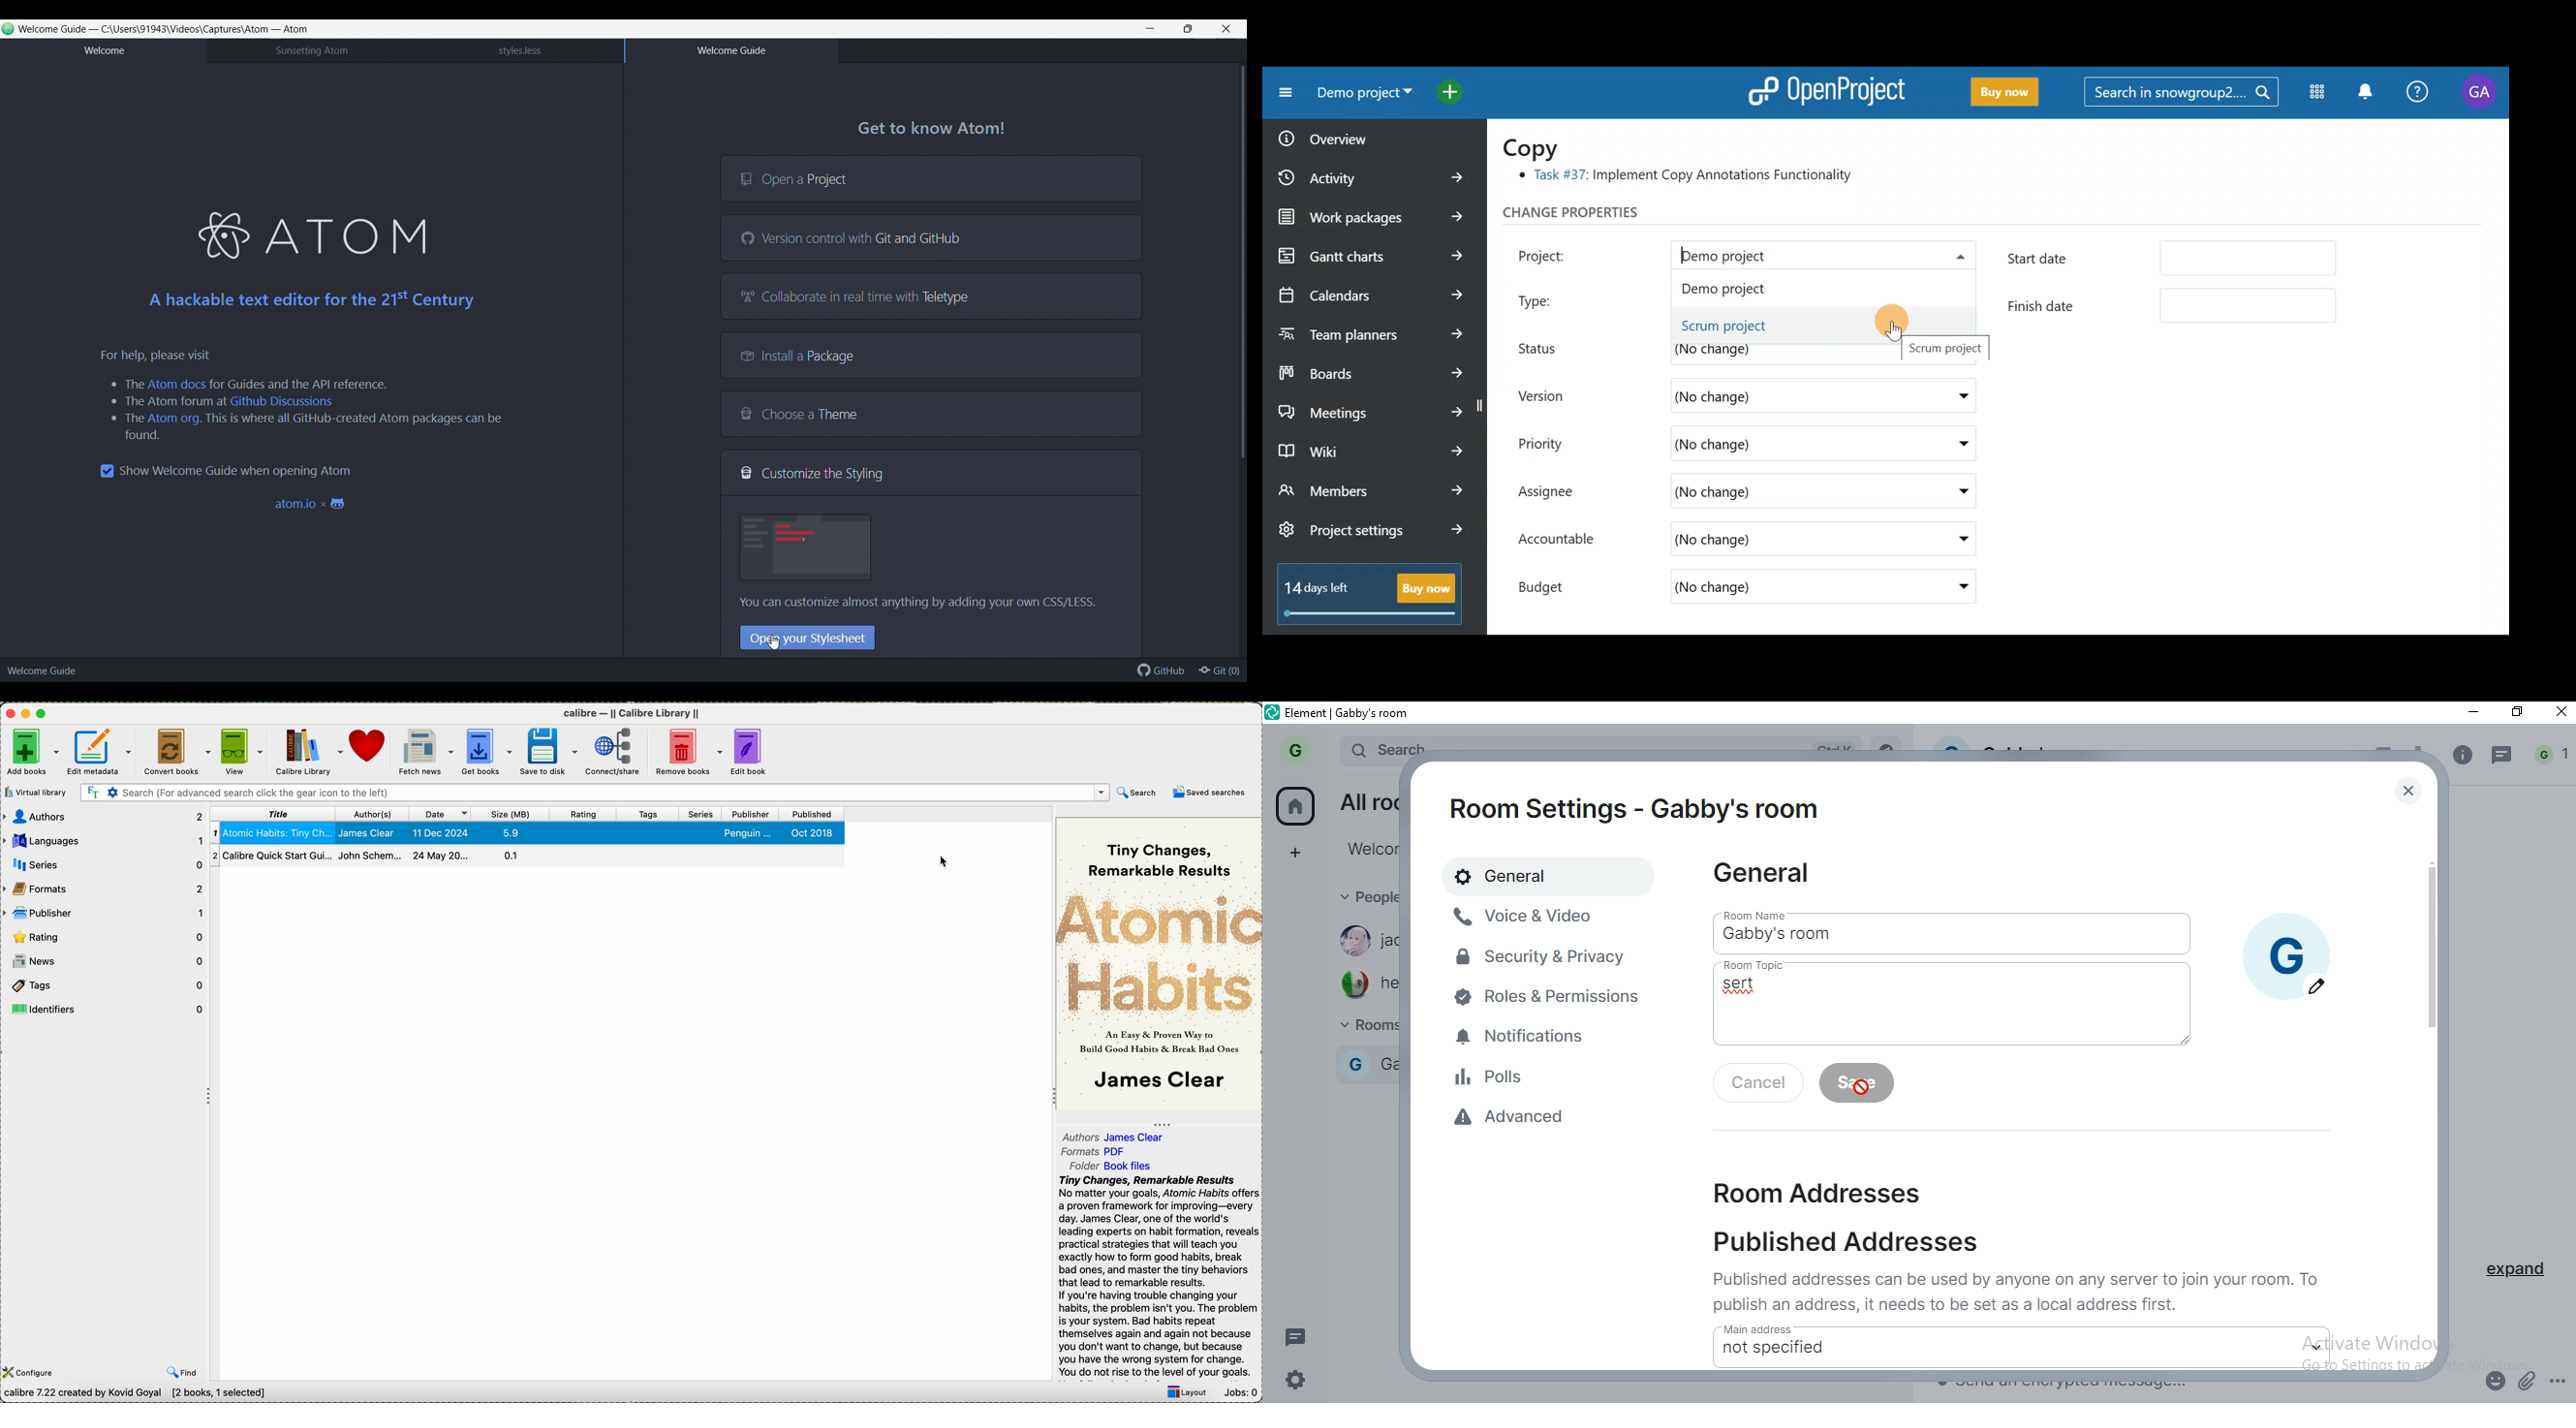 The height and width of the screenshot is (1428, 2576). What do you see at coordinates (1860, 1084) in the screenshot?
I see `cursor` at bounding box center [1860, 1084].